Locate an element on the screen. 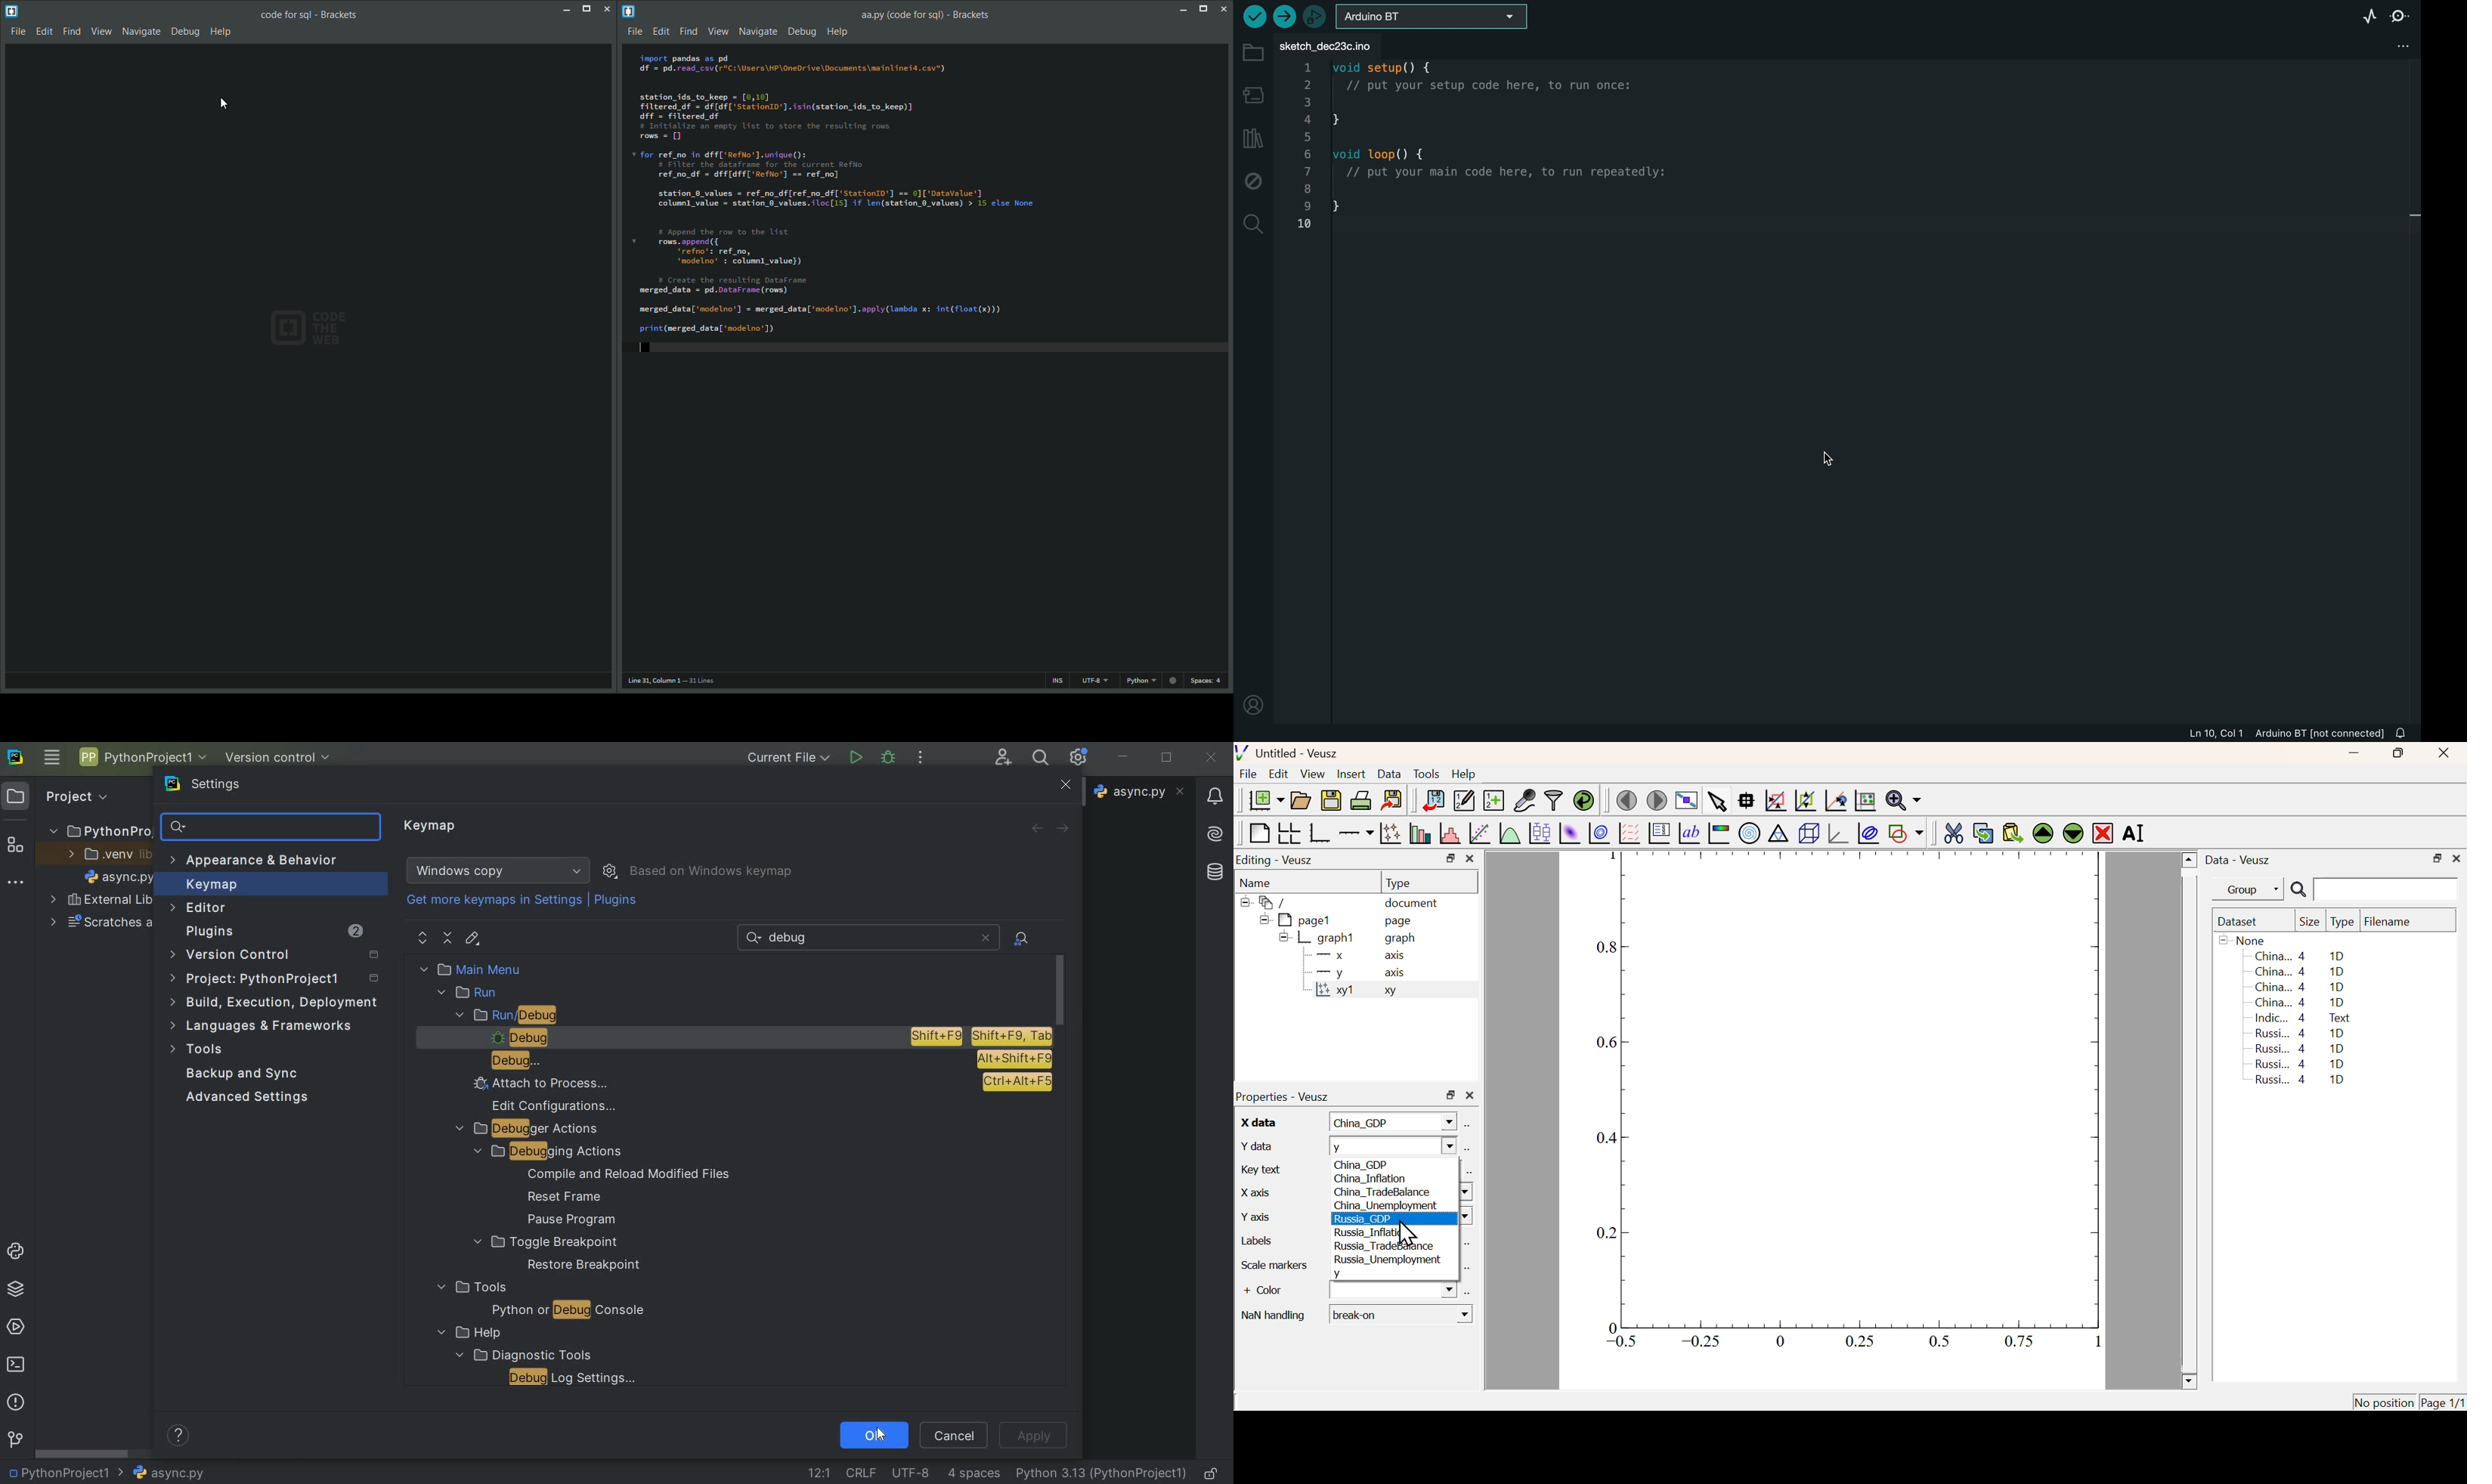 The width and height of the screenshot is (2492, 1484). editor is located at coordinates (200, 907).